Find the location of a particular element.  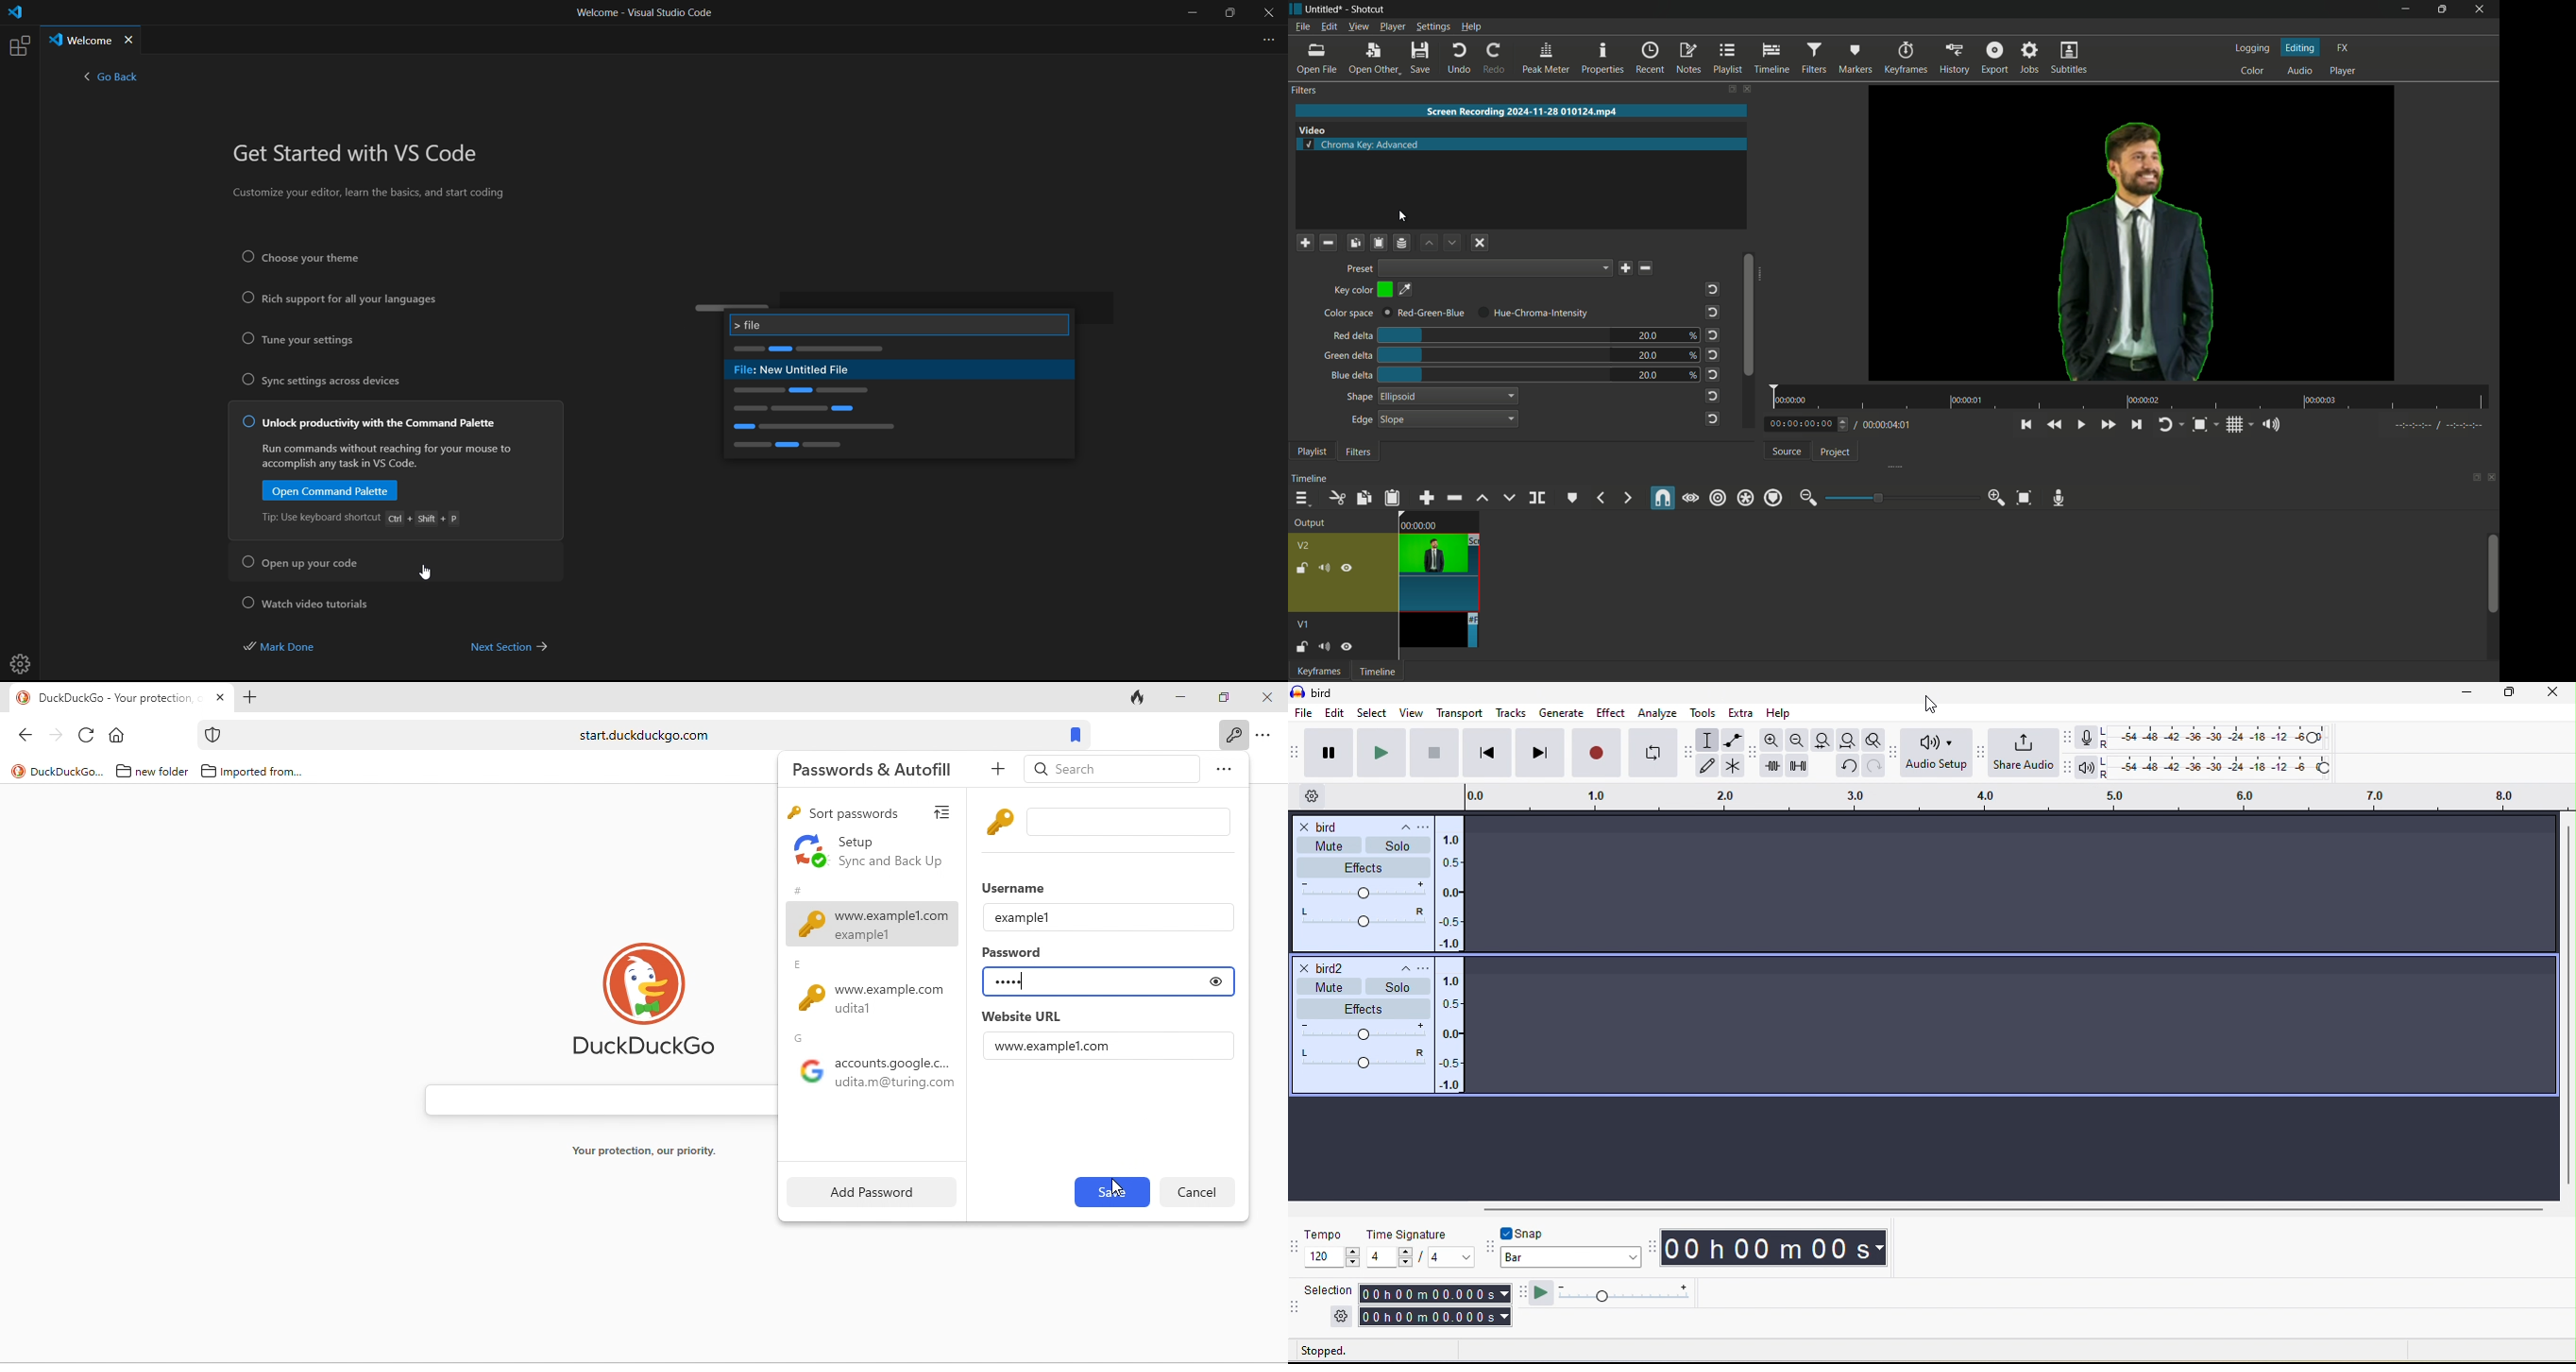

tracks is located at coordinates (1511, 714).